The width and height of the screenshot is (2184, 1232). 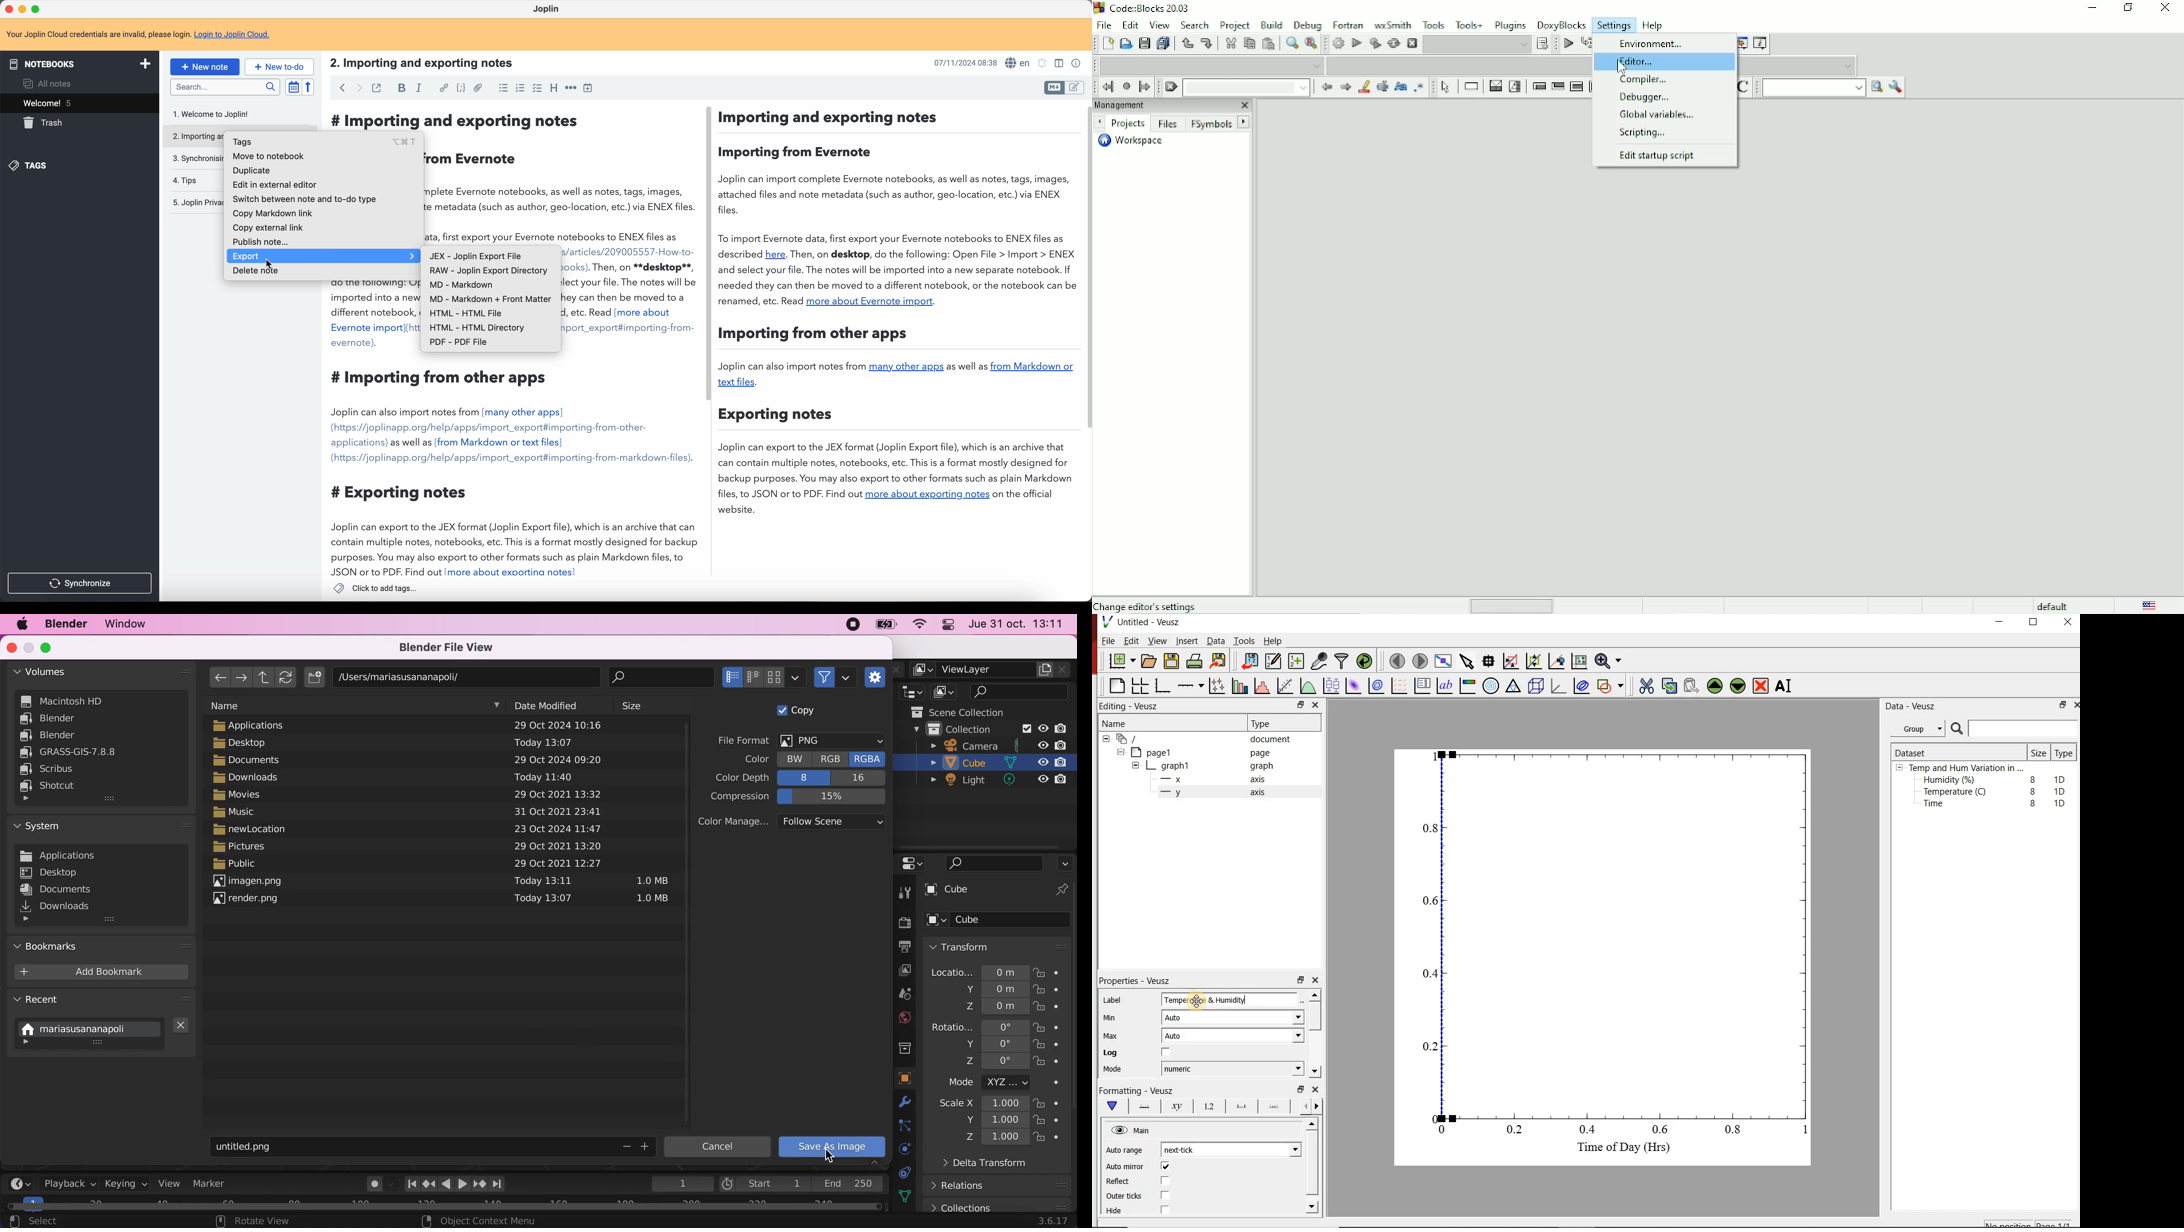 I want to click on Paste, so click(x=1268, y=43).